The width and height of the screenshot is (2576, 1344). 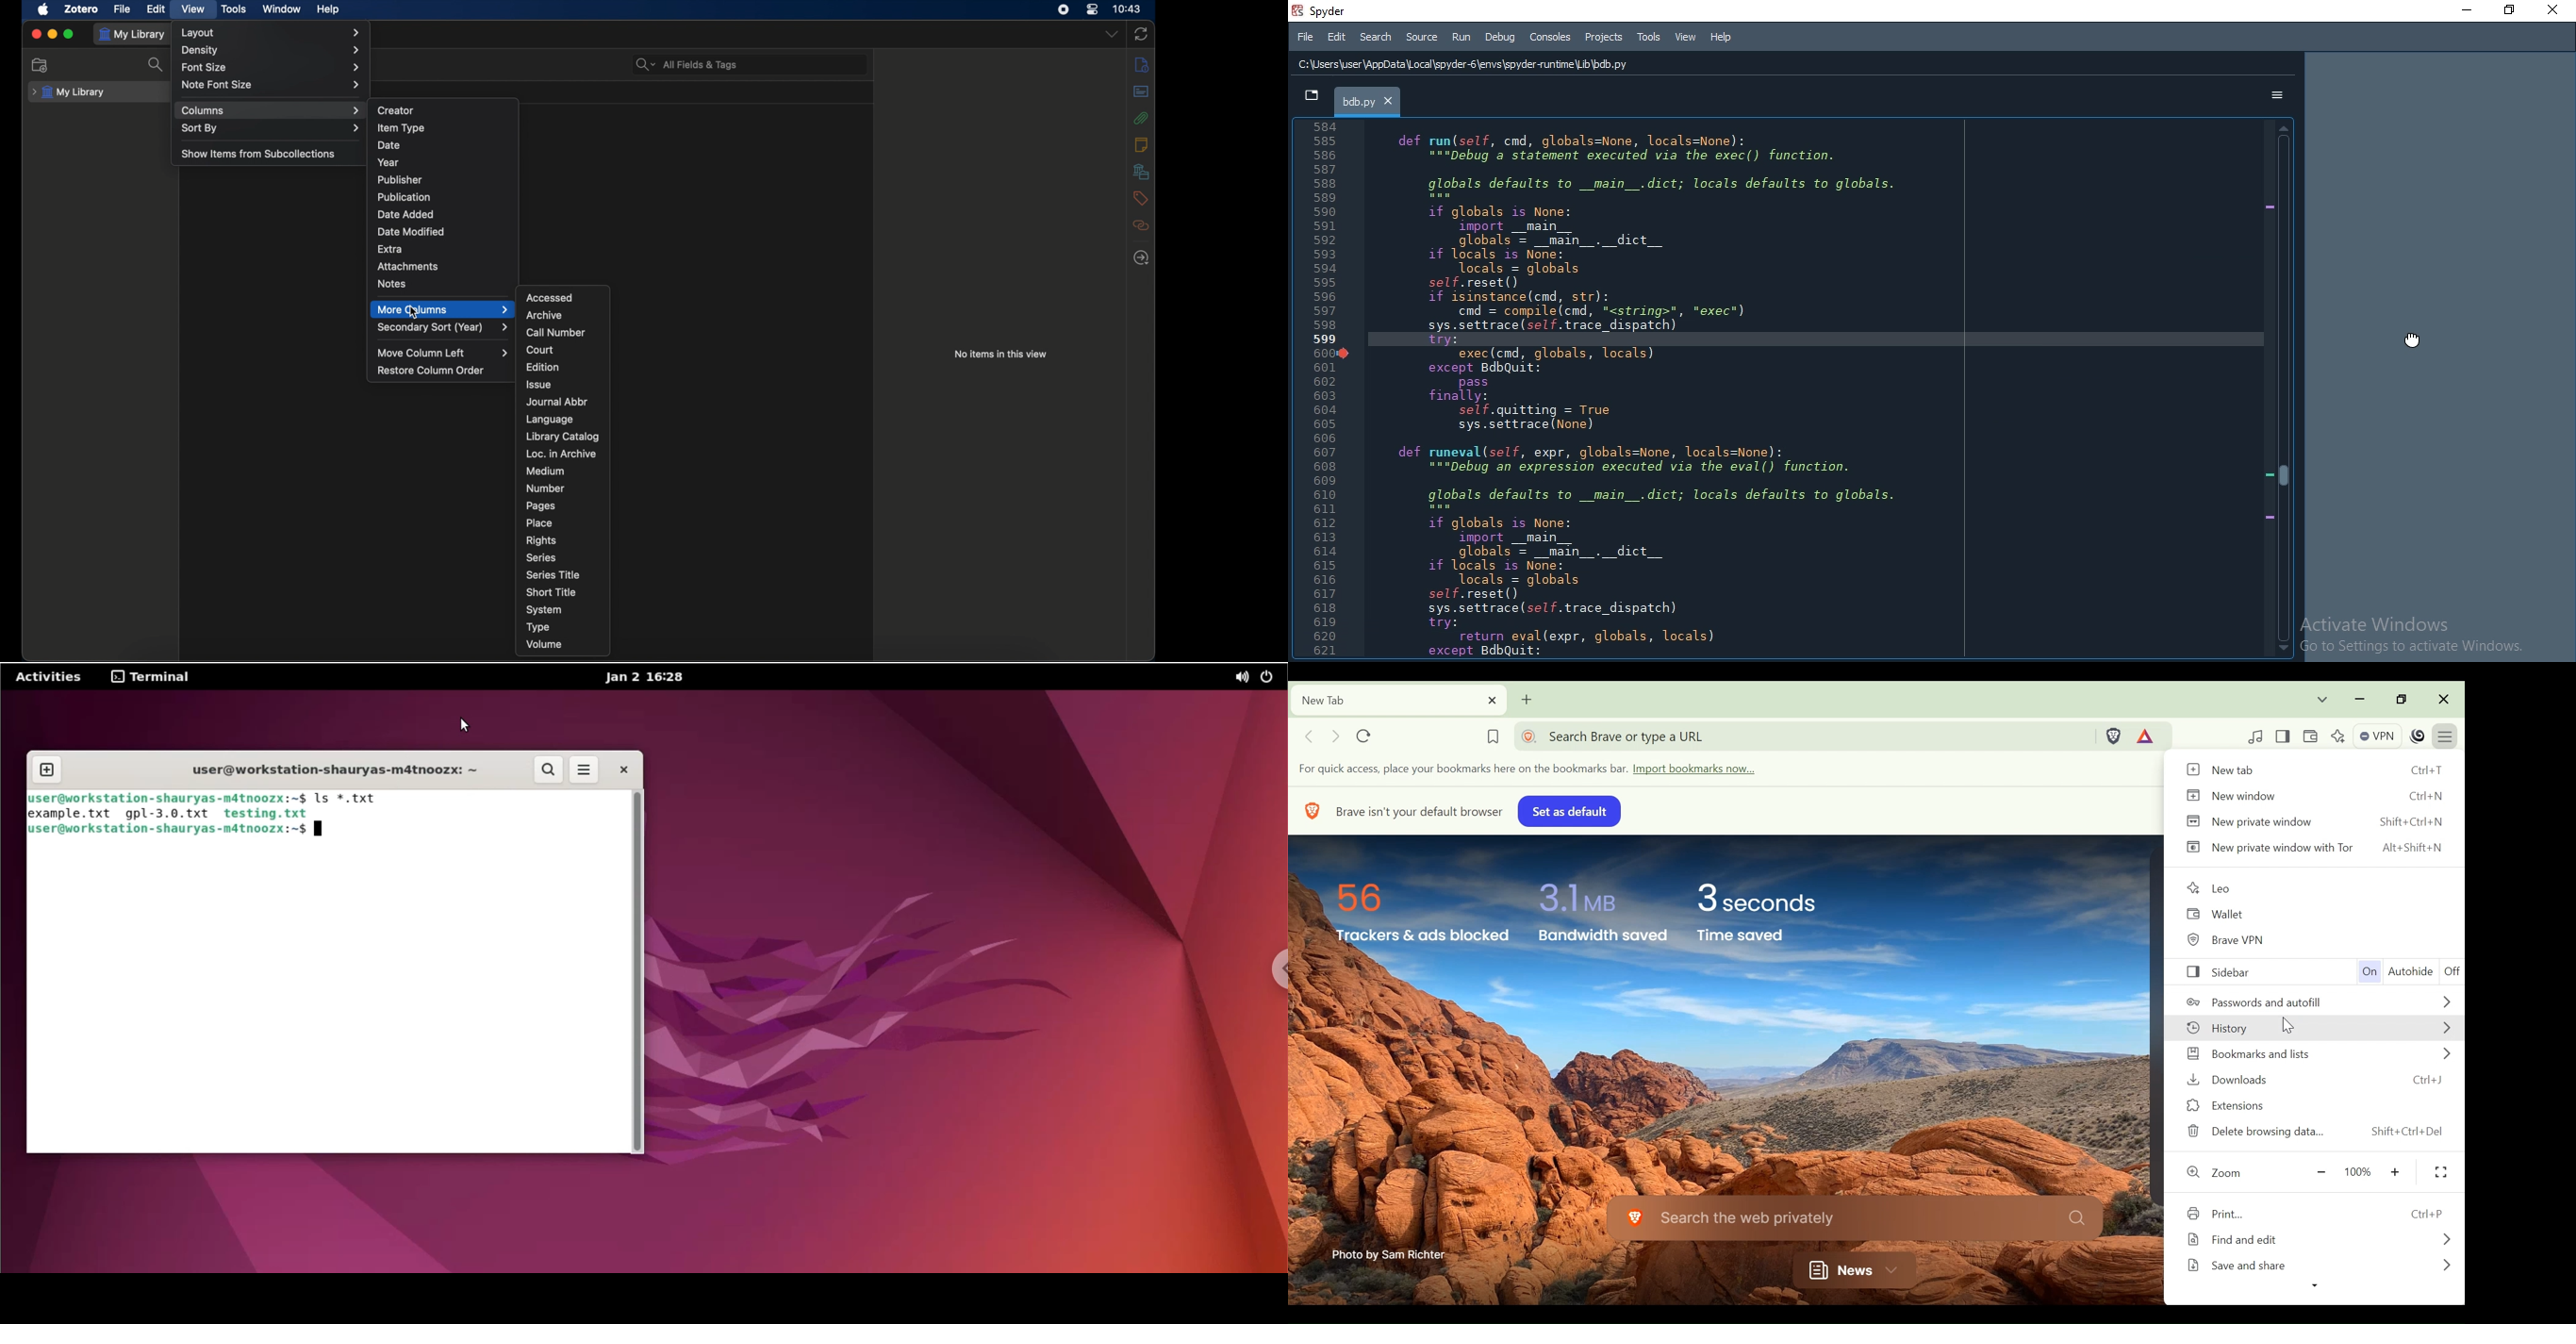 What do you see at coordinates (1141, 197) in the screenshot?
I see `tags` at bounding box center [1141, 197].